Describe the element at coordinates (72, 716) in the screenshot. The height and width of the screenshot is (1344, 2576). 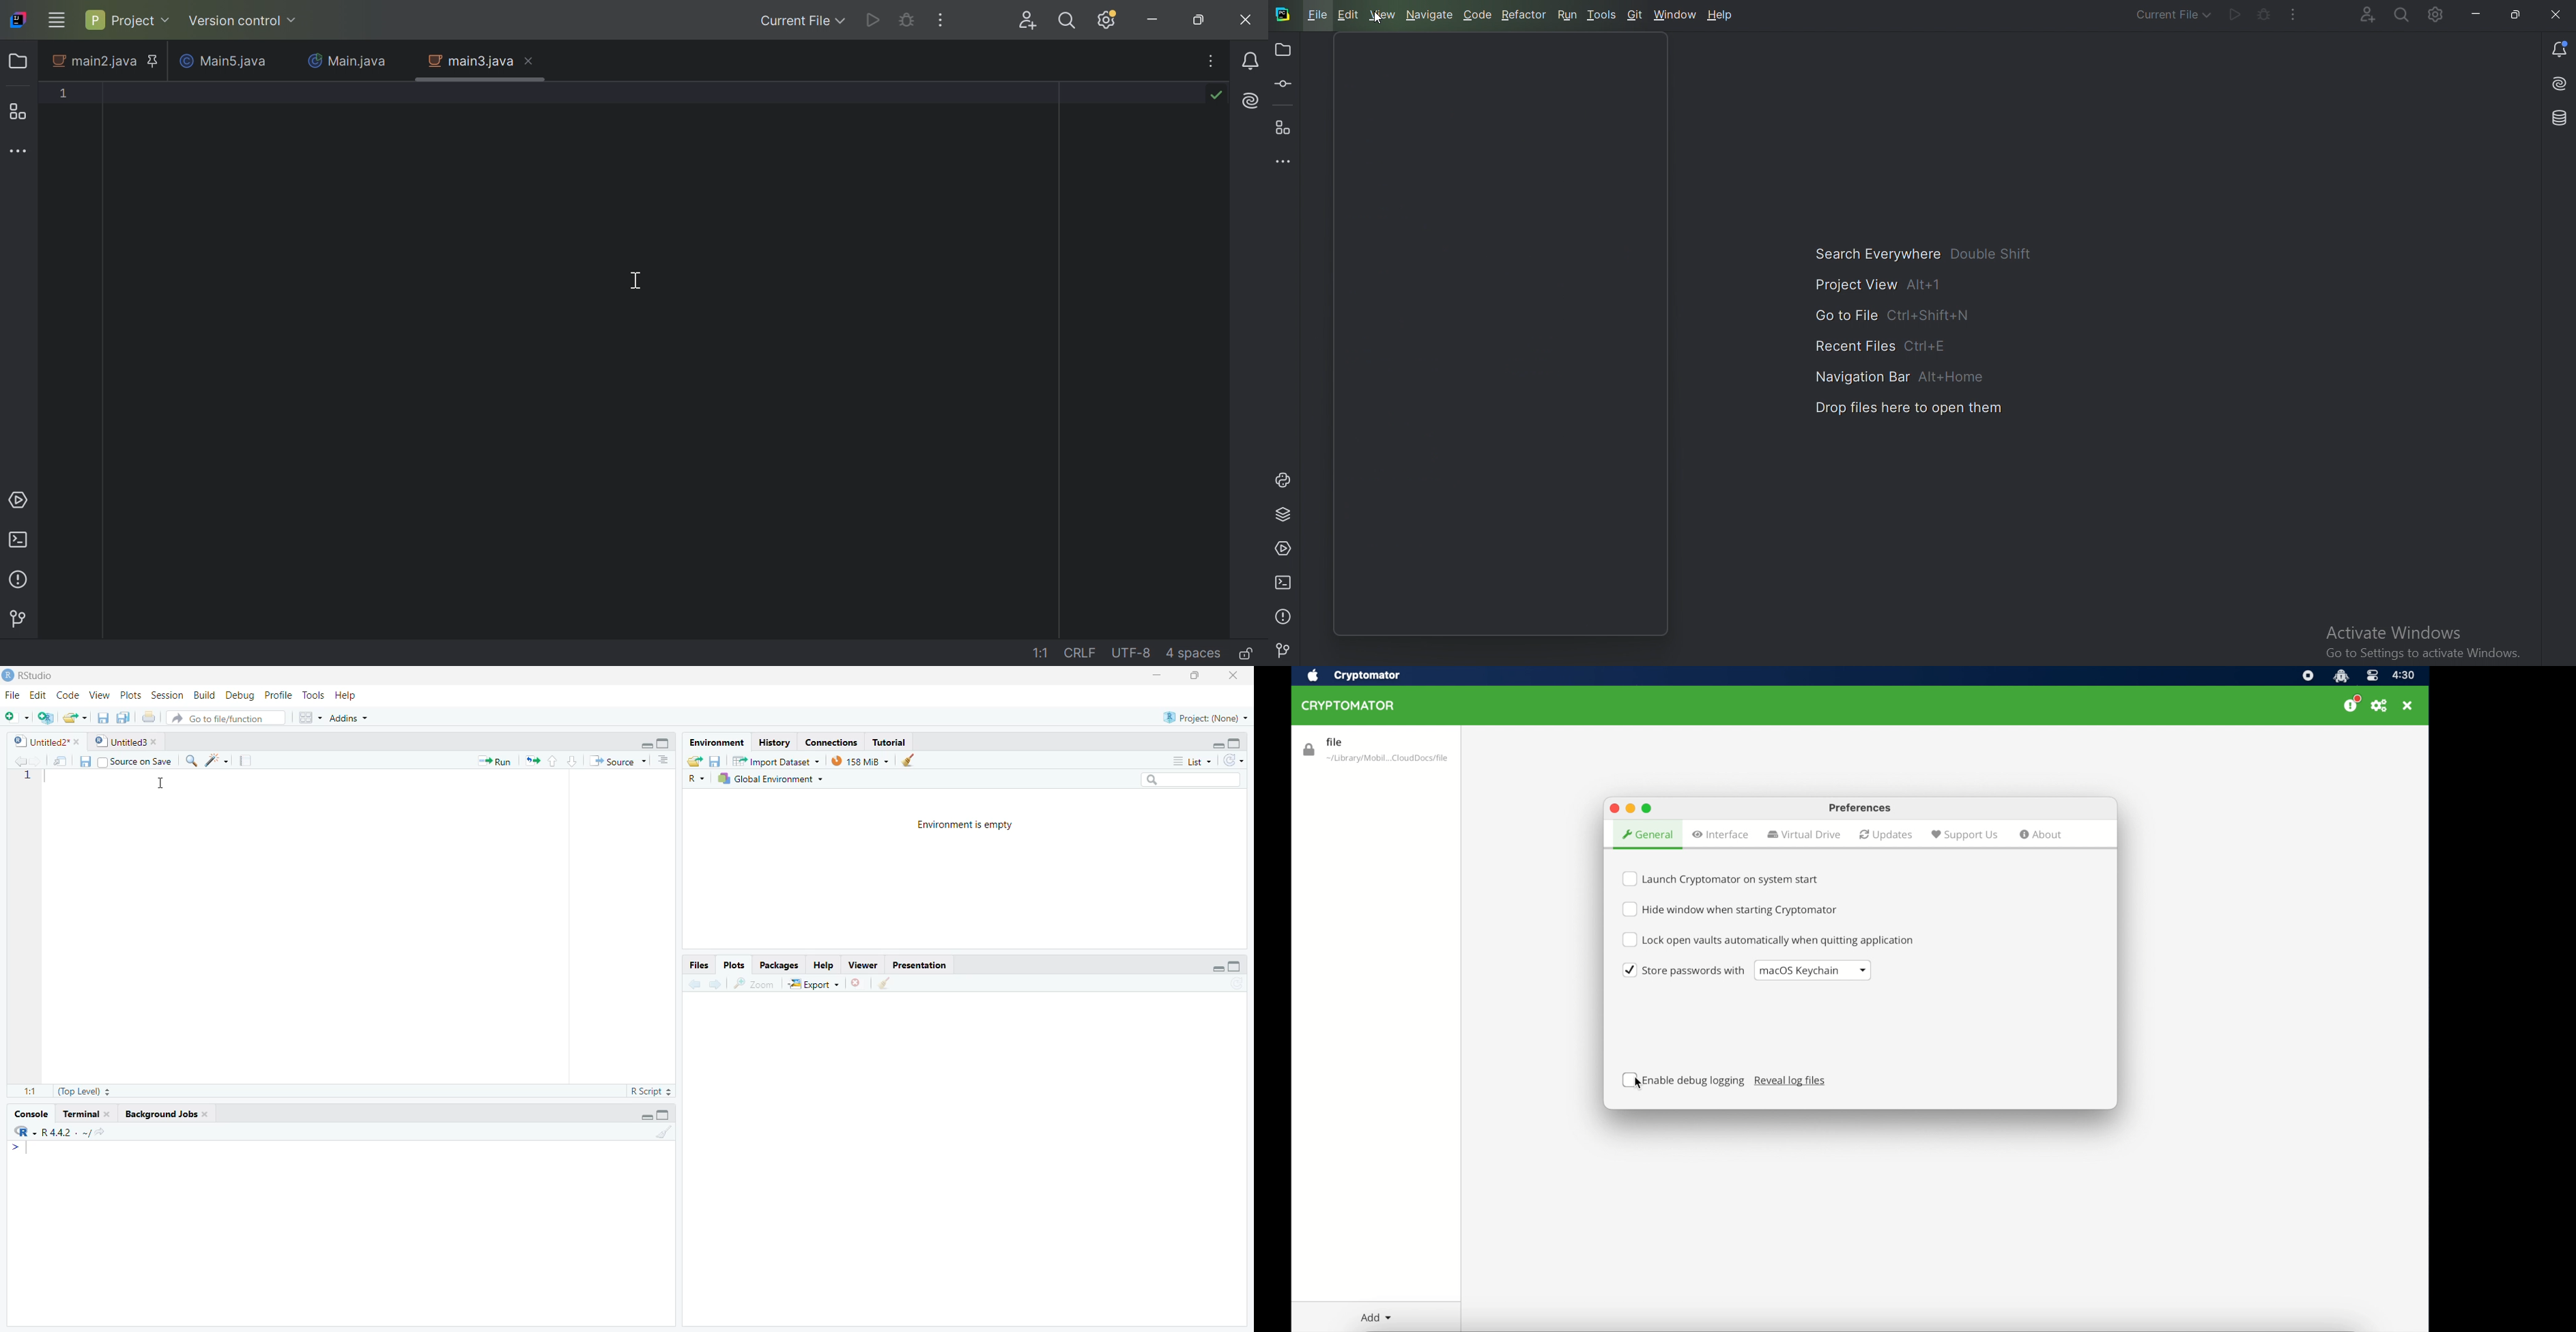
I see `open file` at that location.